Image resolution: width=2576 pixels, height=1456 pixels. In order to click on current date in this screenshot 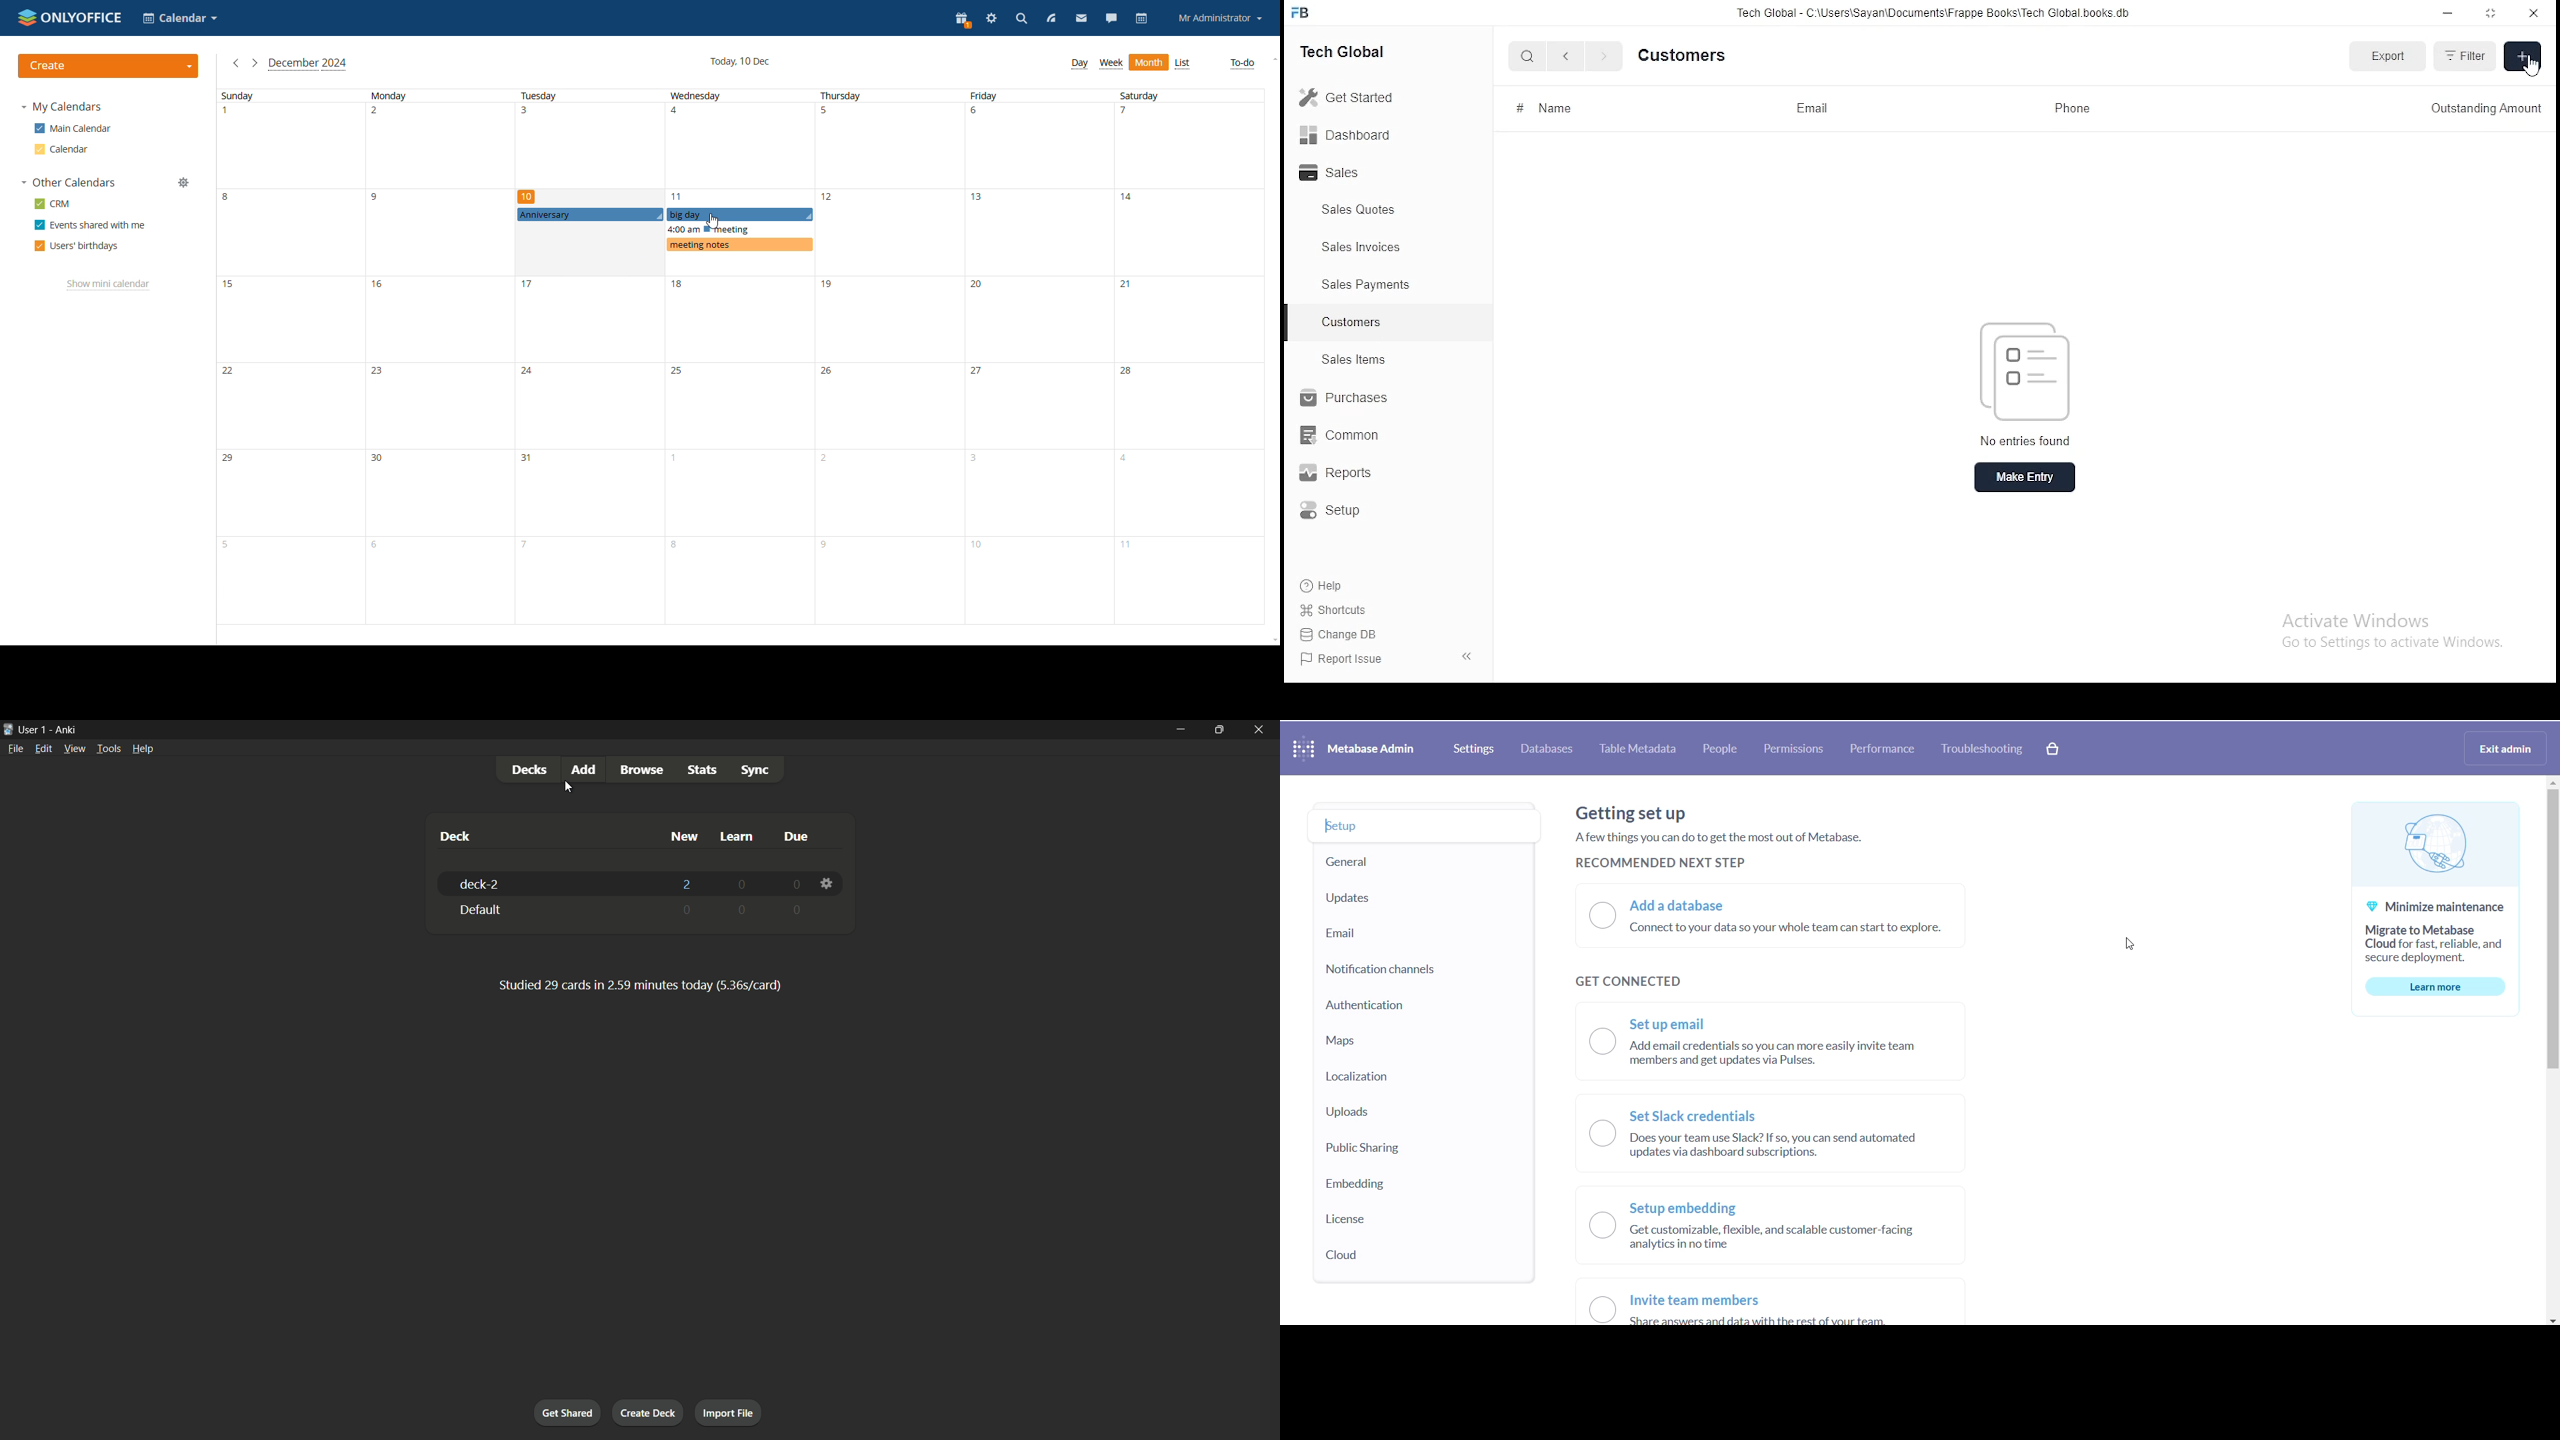, I will do `click(740, 61)`.